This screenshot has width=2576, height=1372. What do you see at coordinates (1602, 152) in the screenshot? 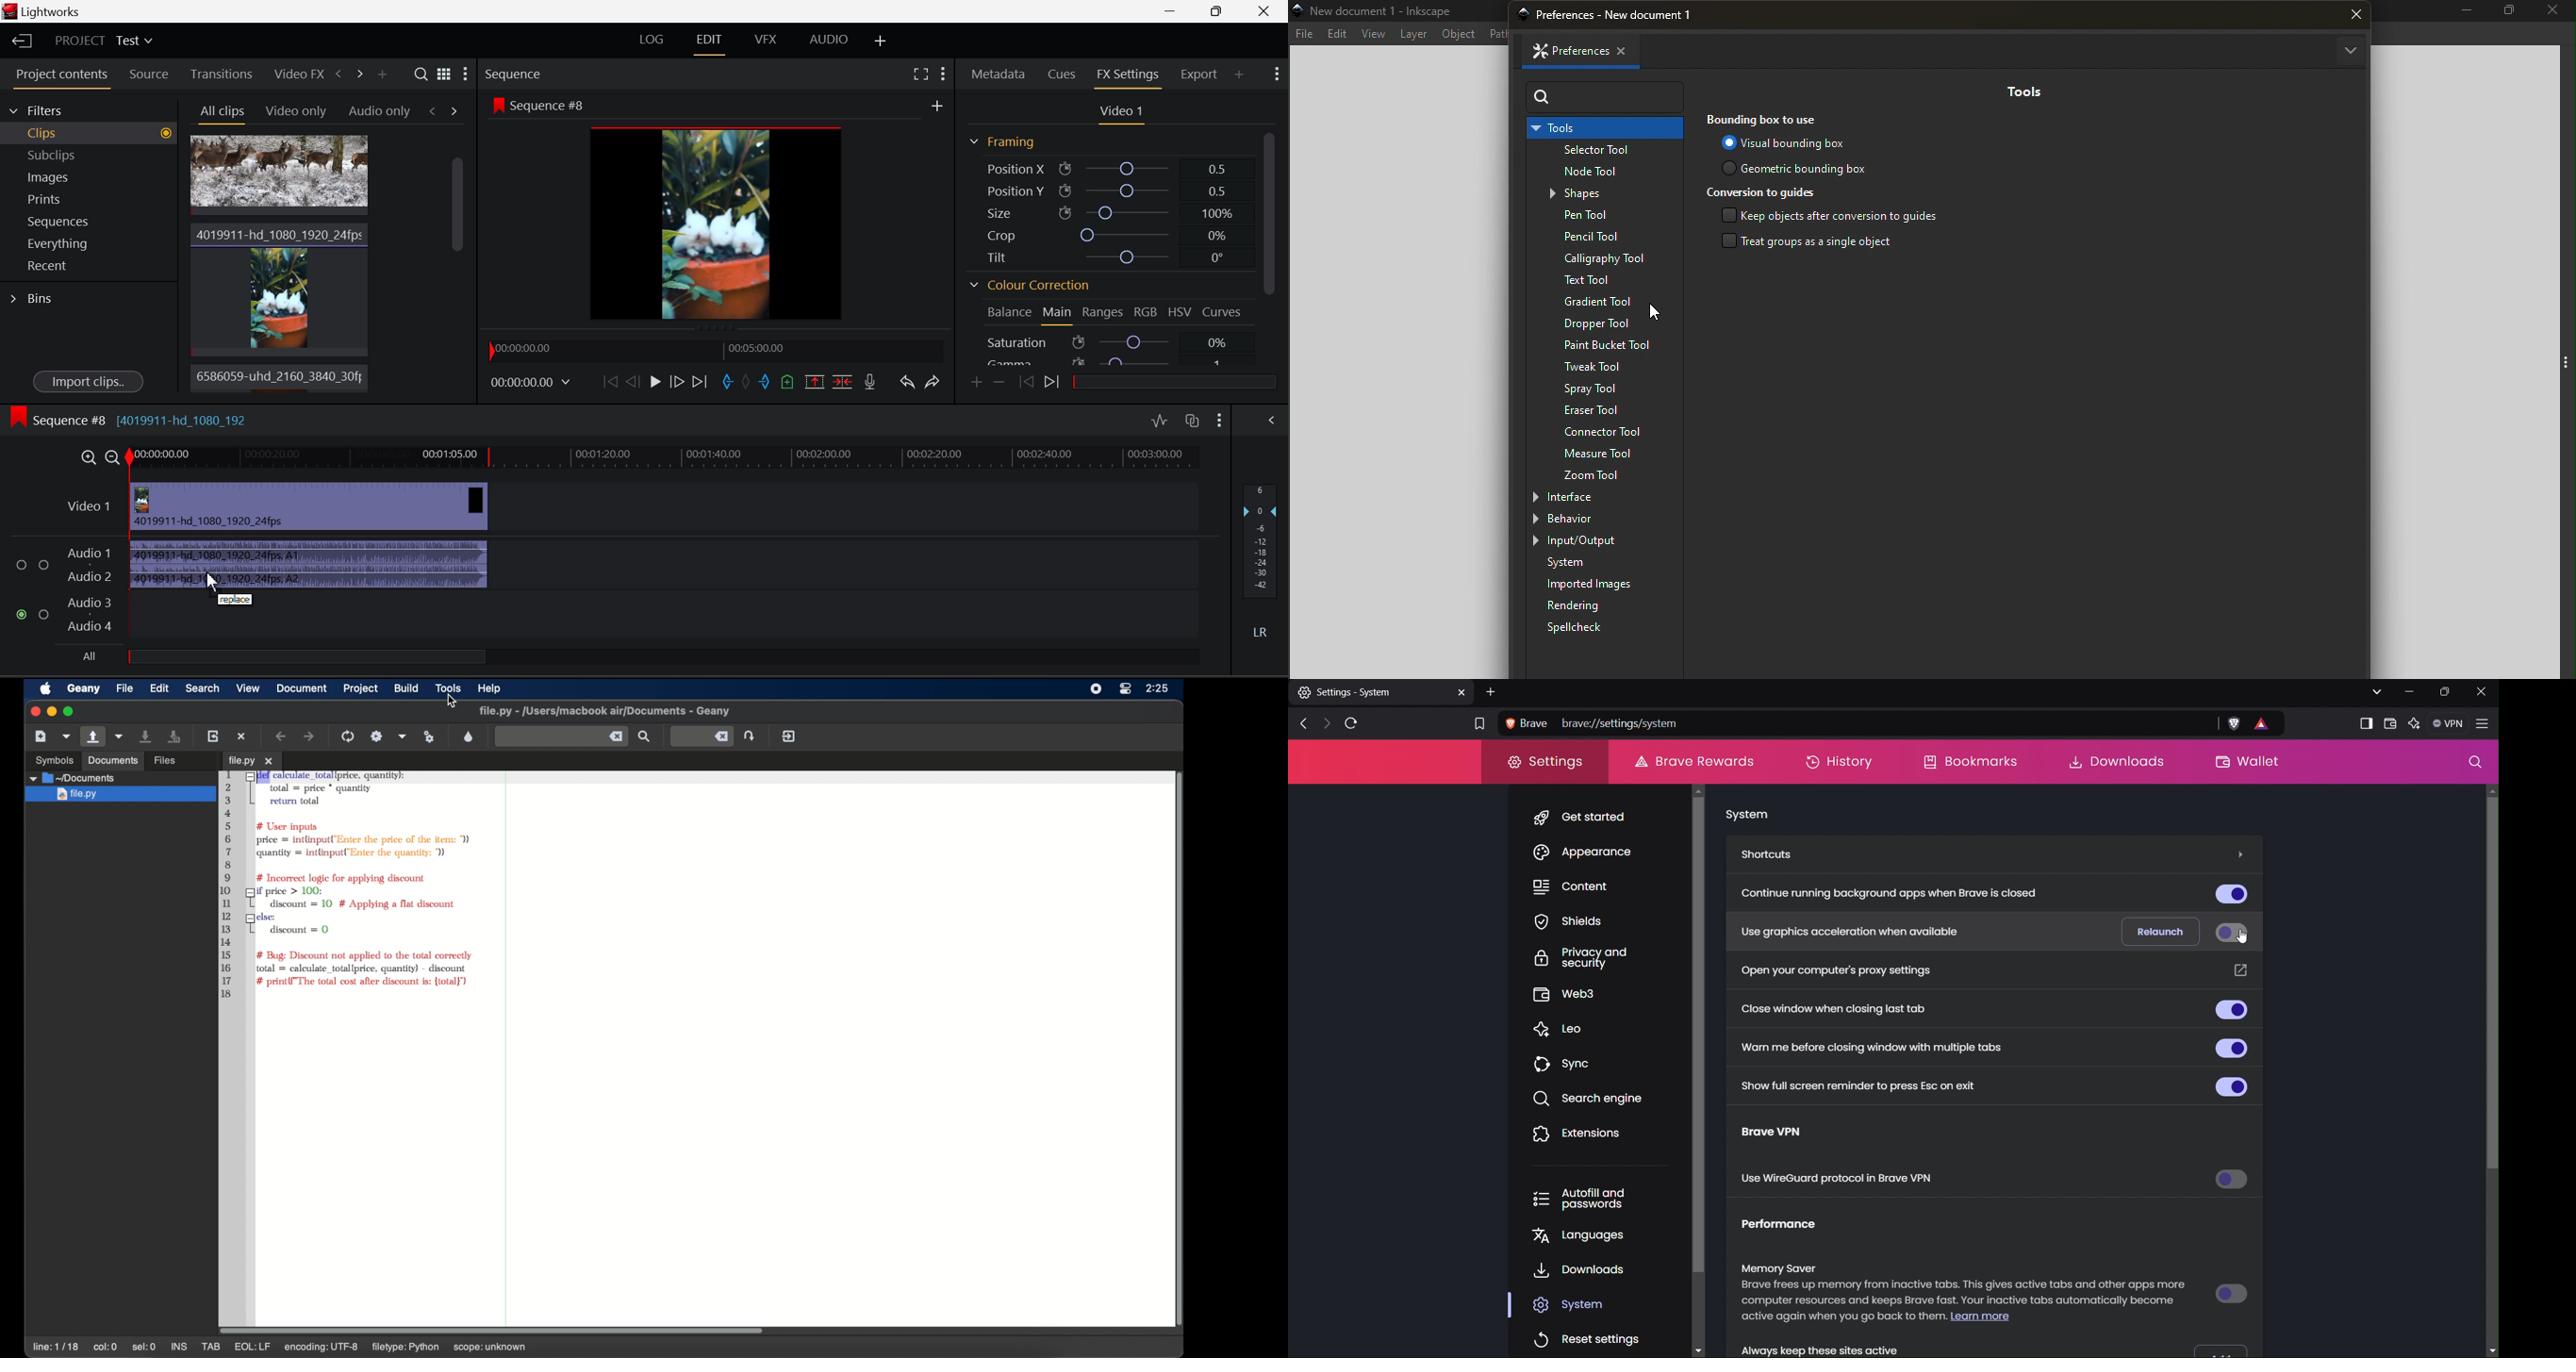
I see `Selector tool` at bounding box center [1602, 152].